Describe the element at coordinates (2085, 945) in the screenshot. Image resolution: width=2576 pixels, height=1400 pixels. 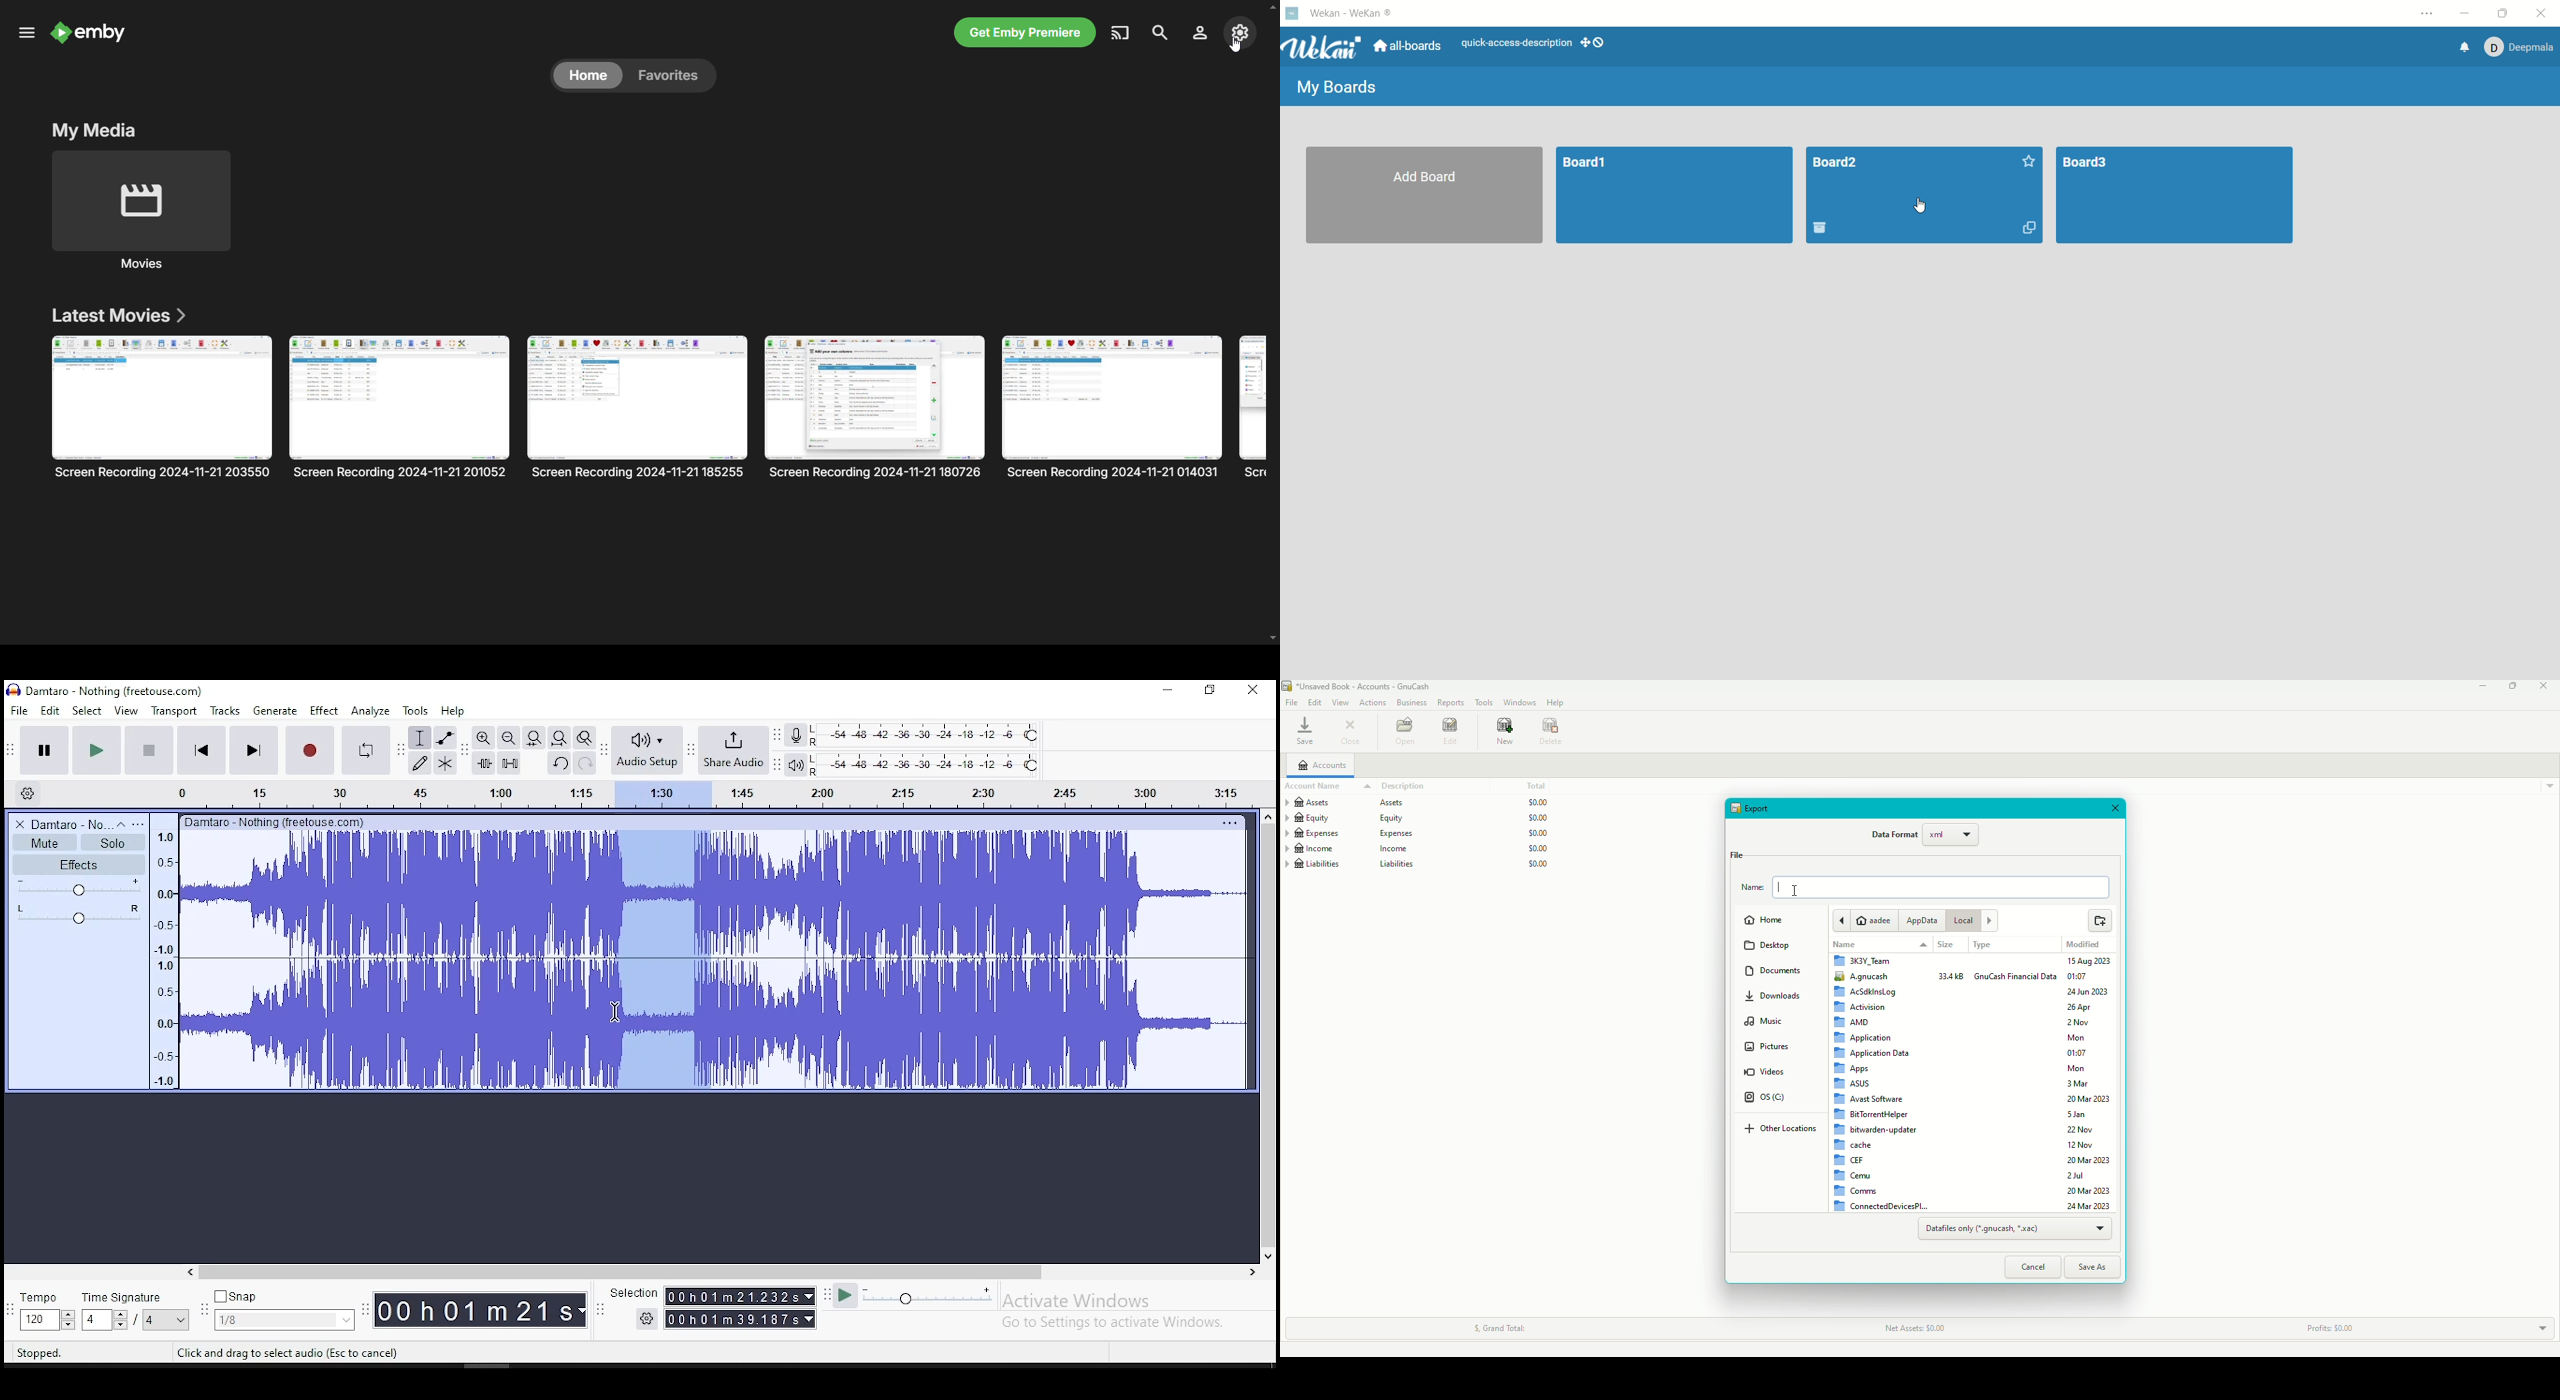
I see `Modified` at that location.